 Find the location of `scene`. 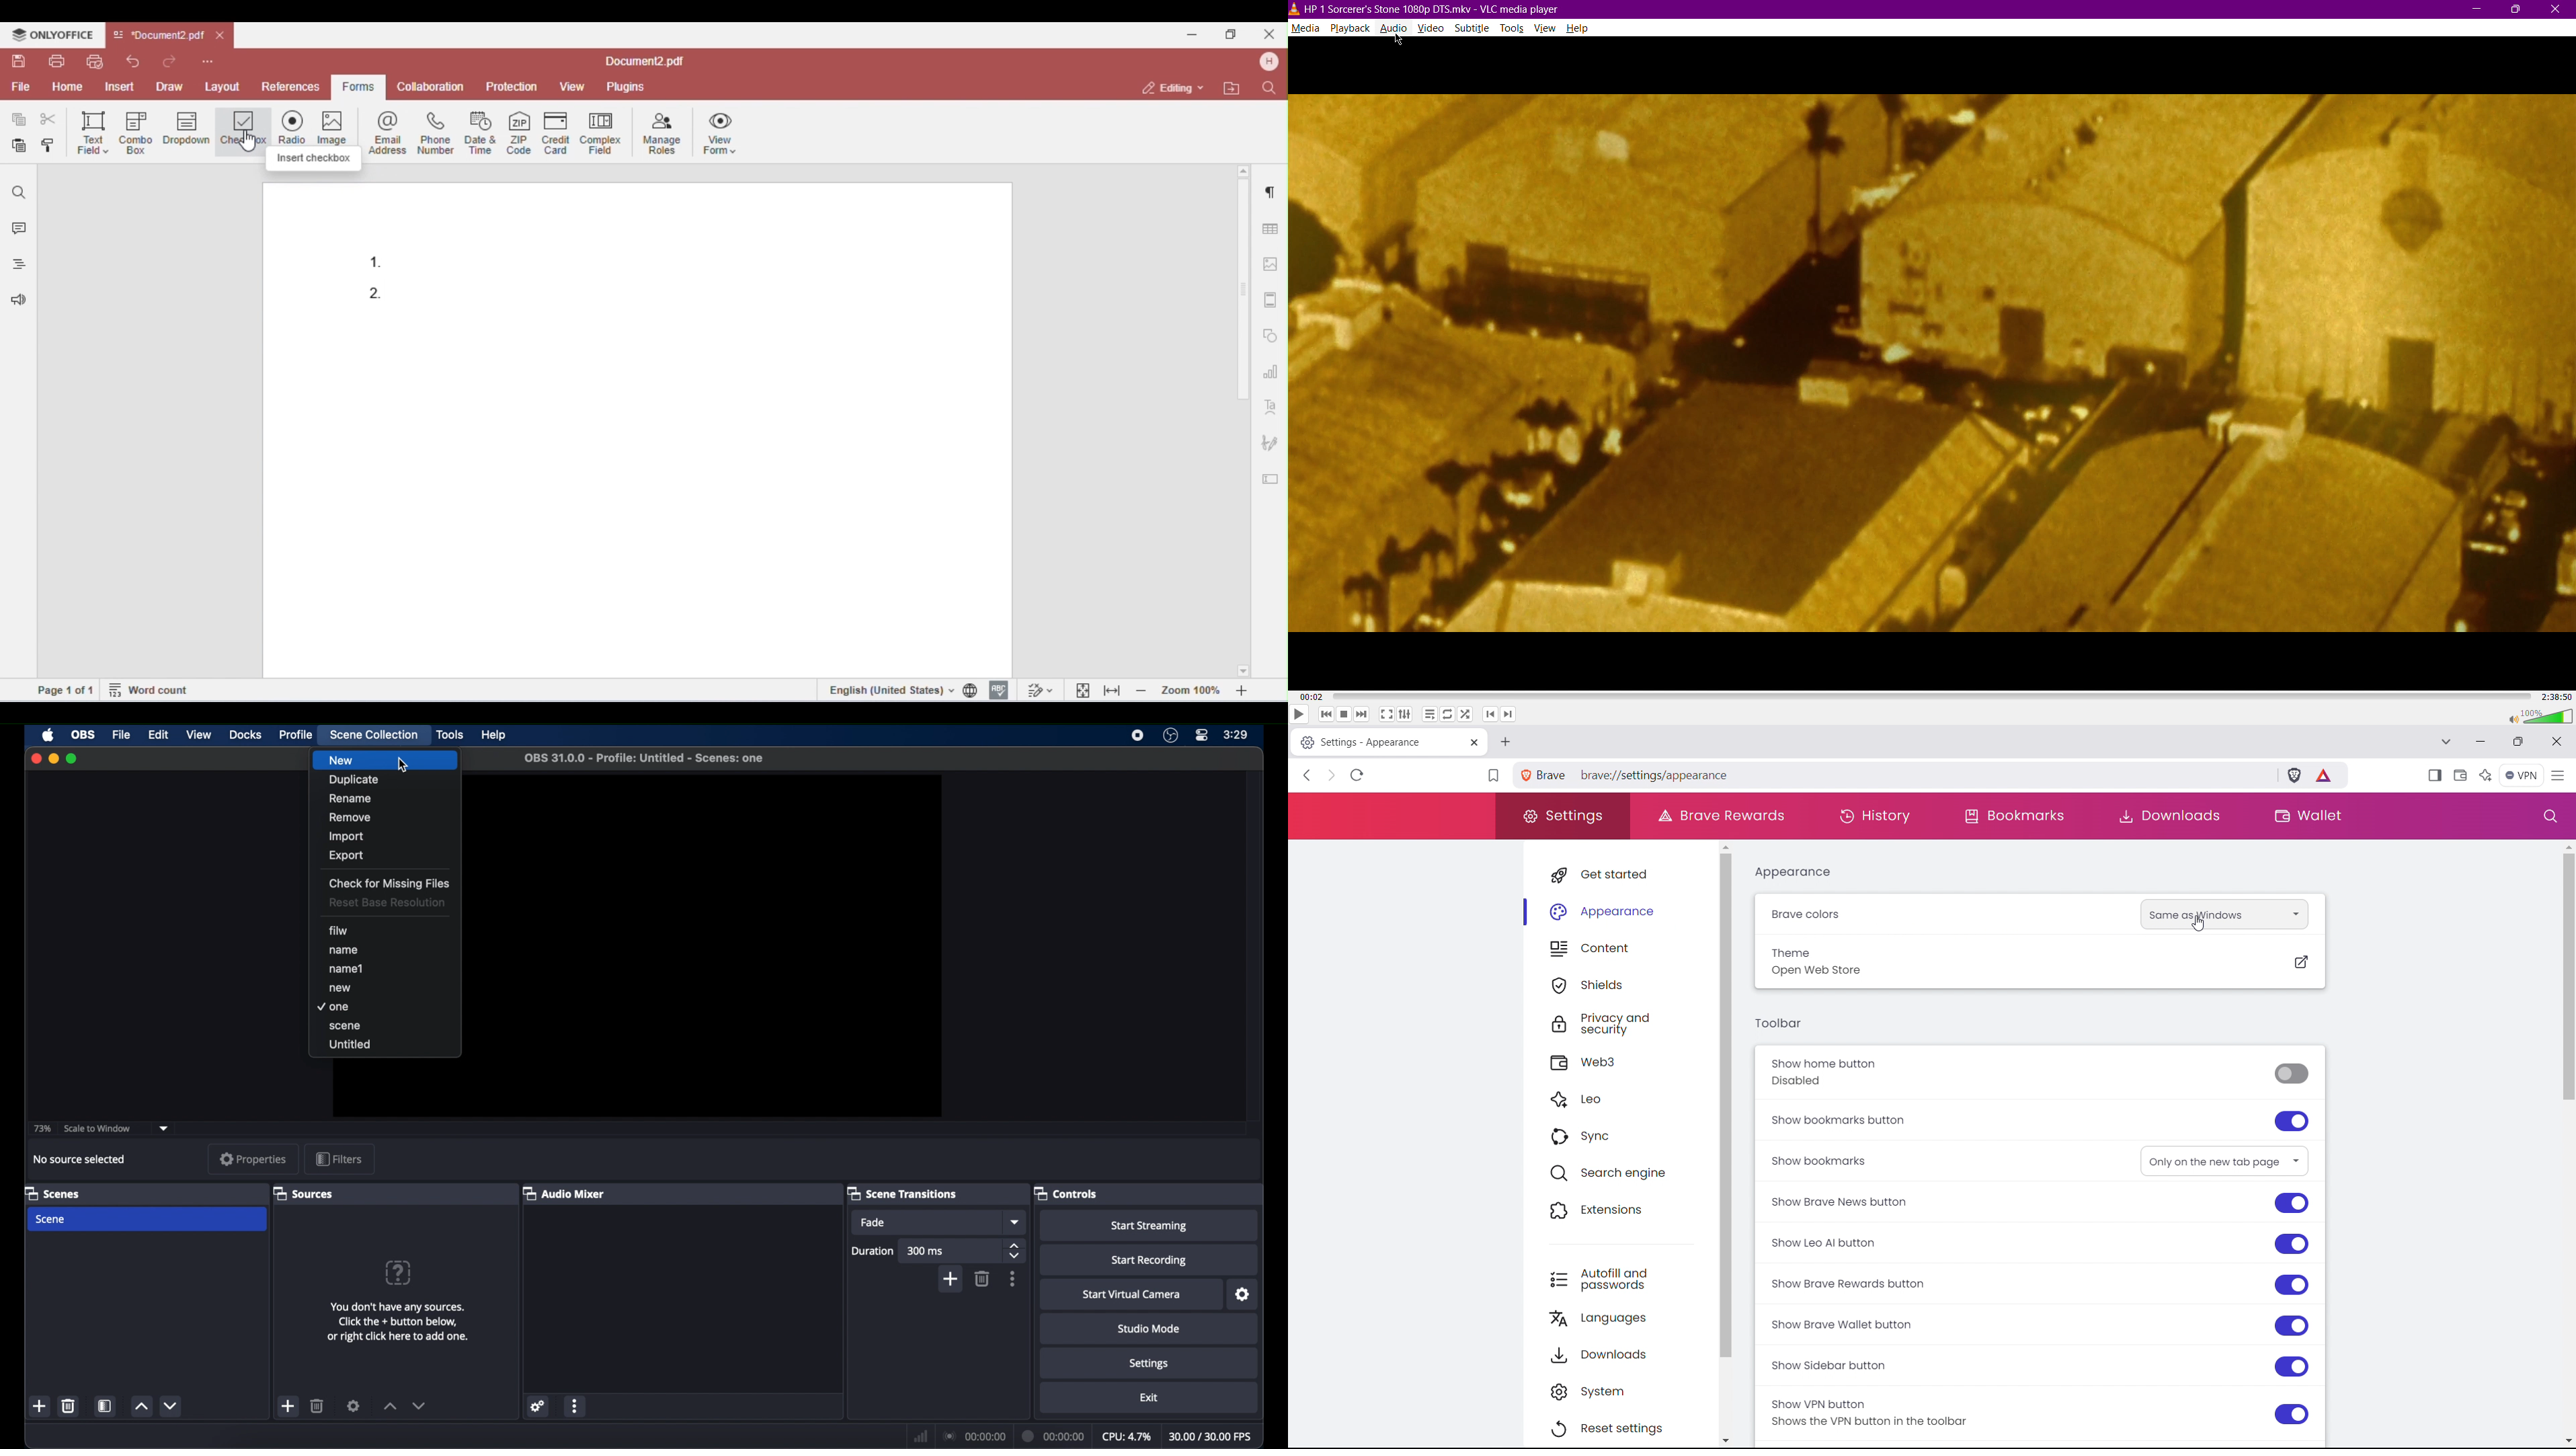

scene is located at coordinates (388, 1027).